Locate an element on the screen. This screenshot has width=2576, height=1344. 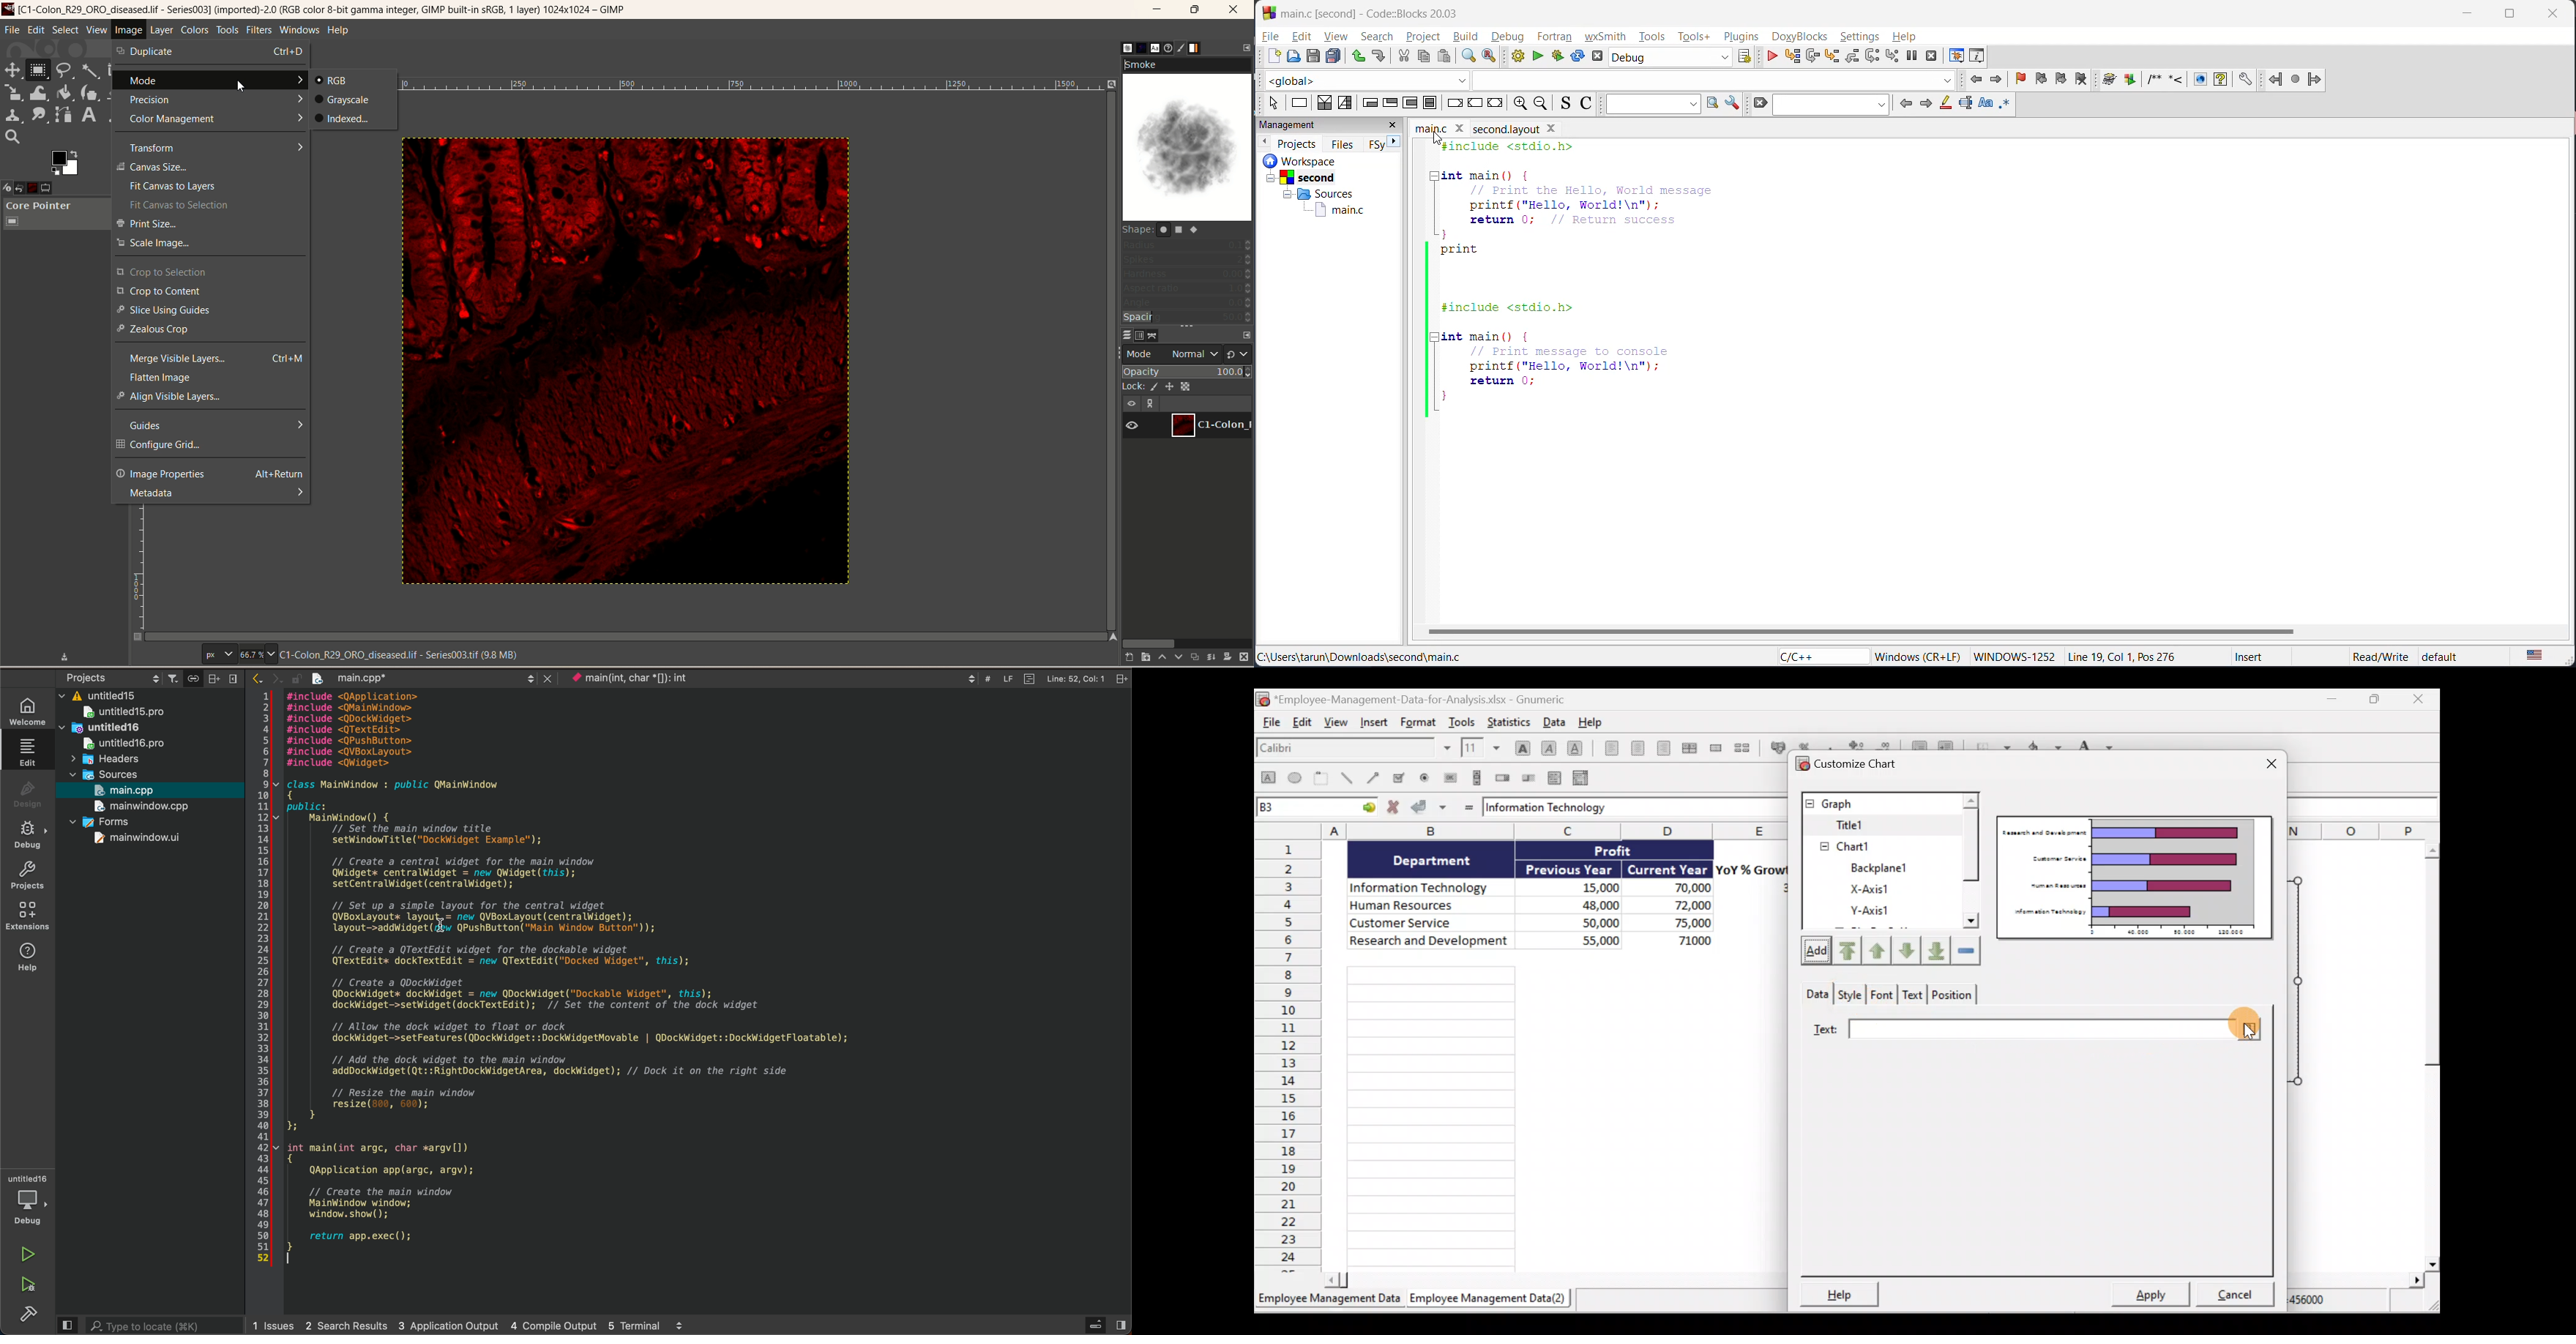
Cursor is located at coordinates (2250, 1032).